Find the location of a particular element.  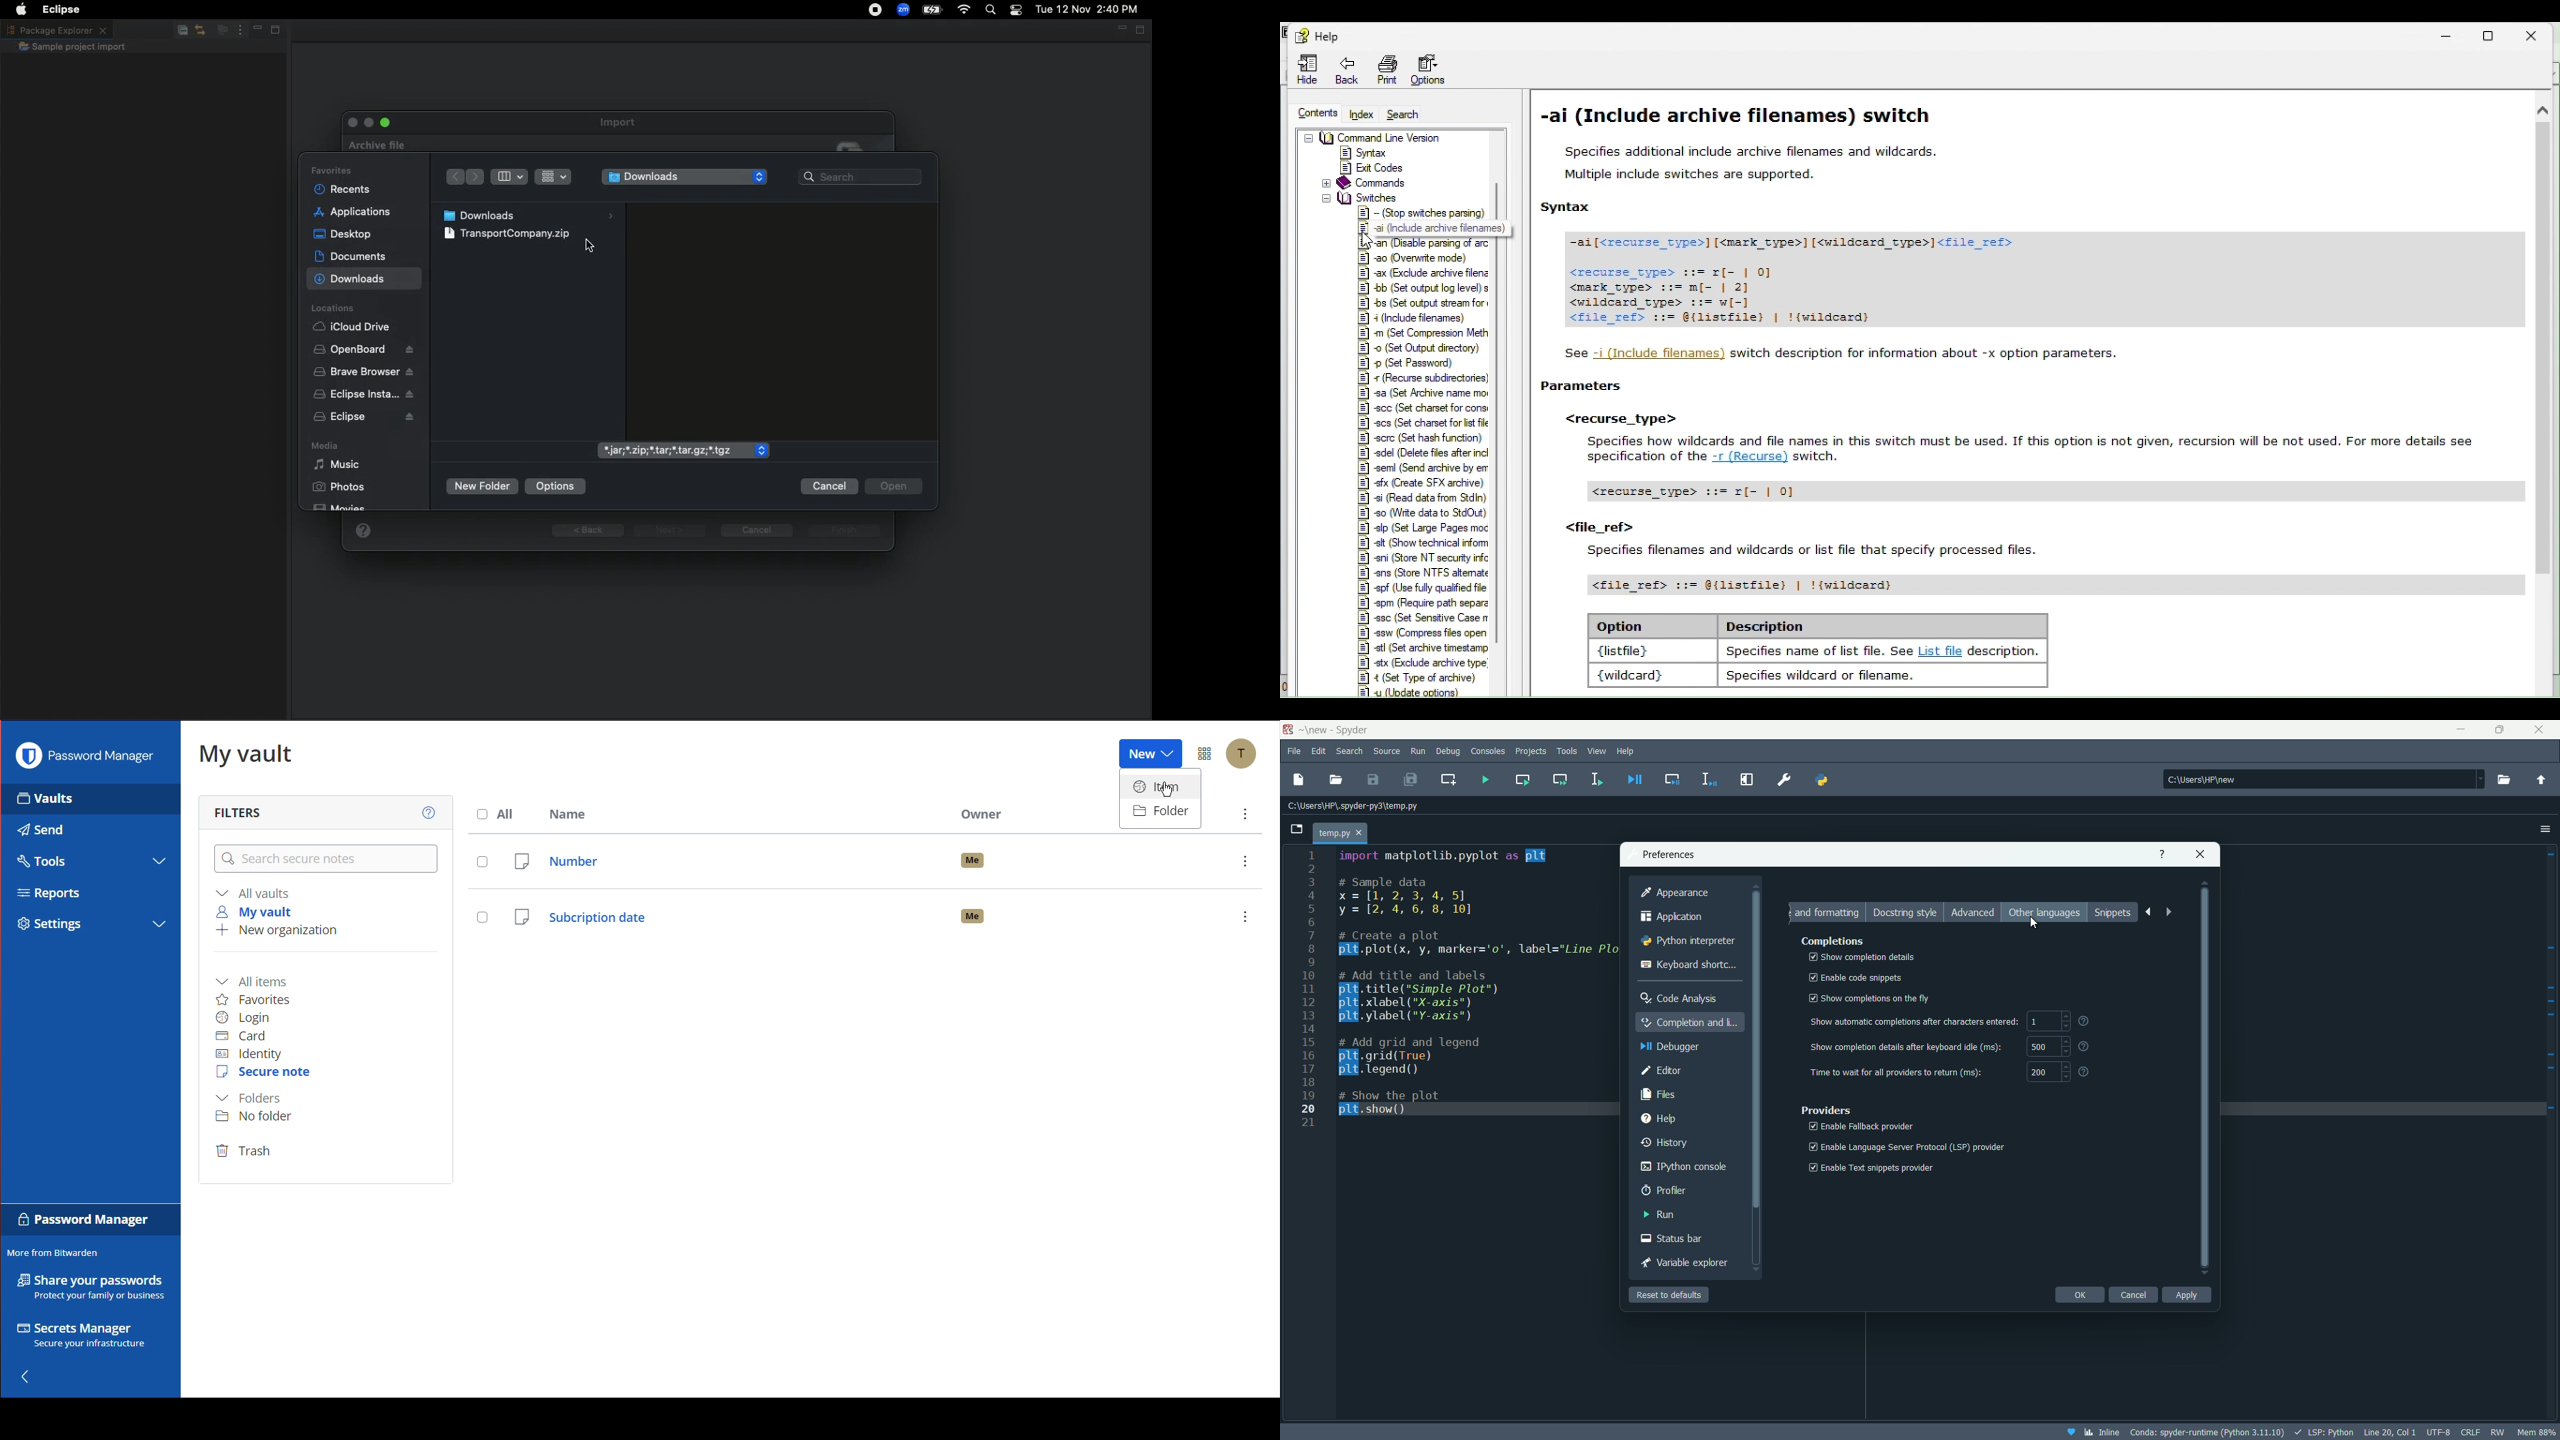

parent directory is located at coordinates (2541, 779).